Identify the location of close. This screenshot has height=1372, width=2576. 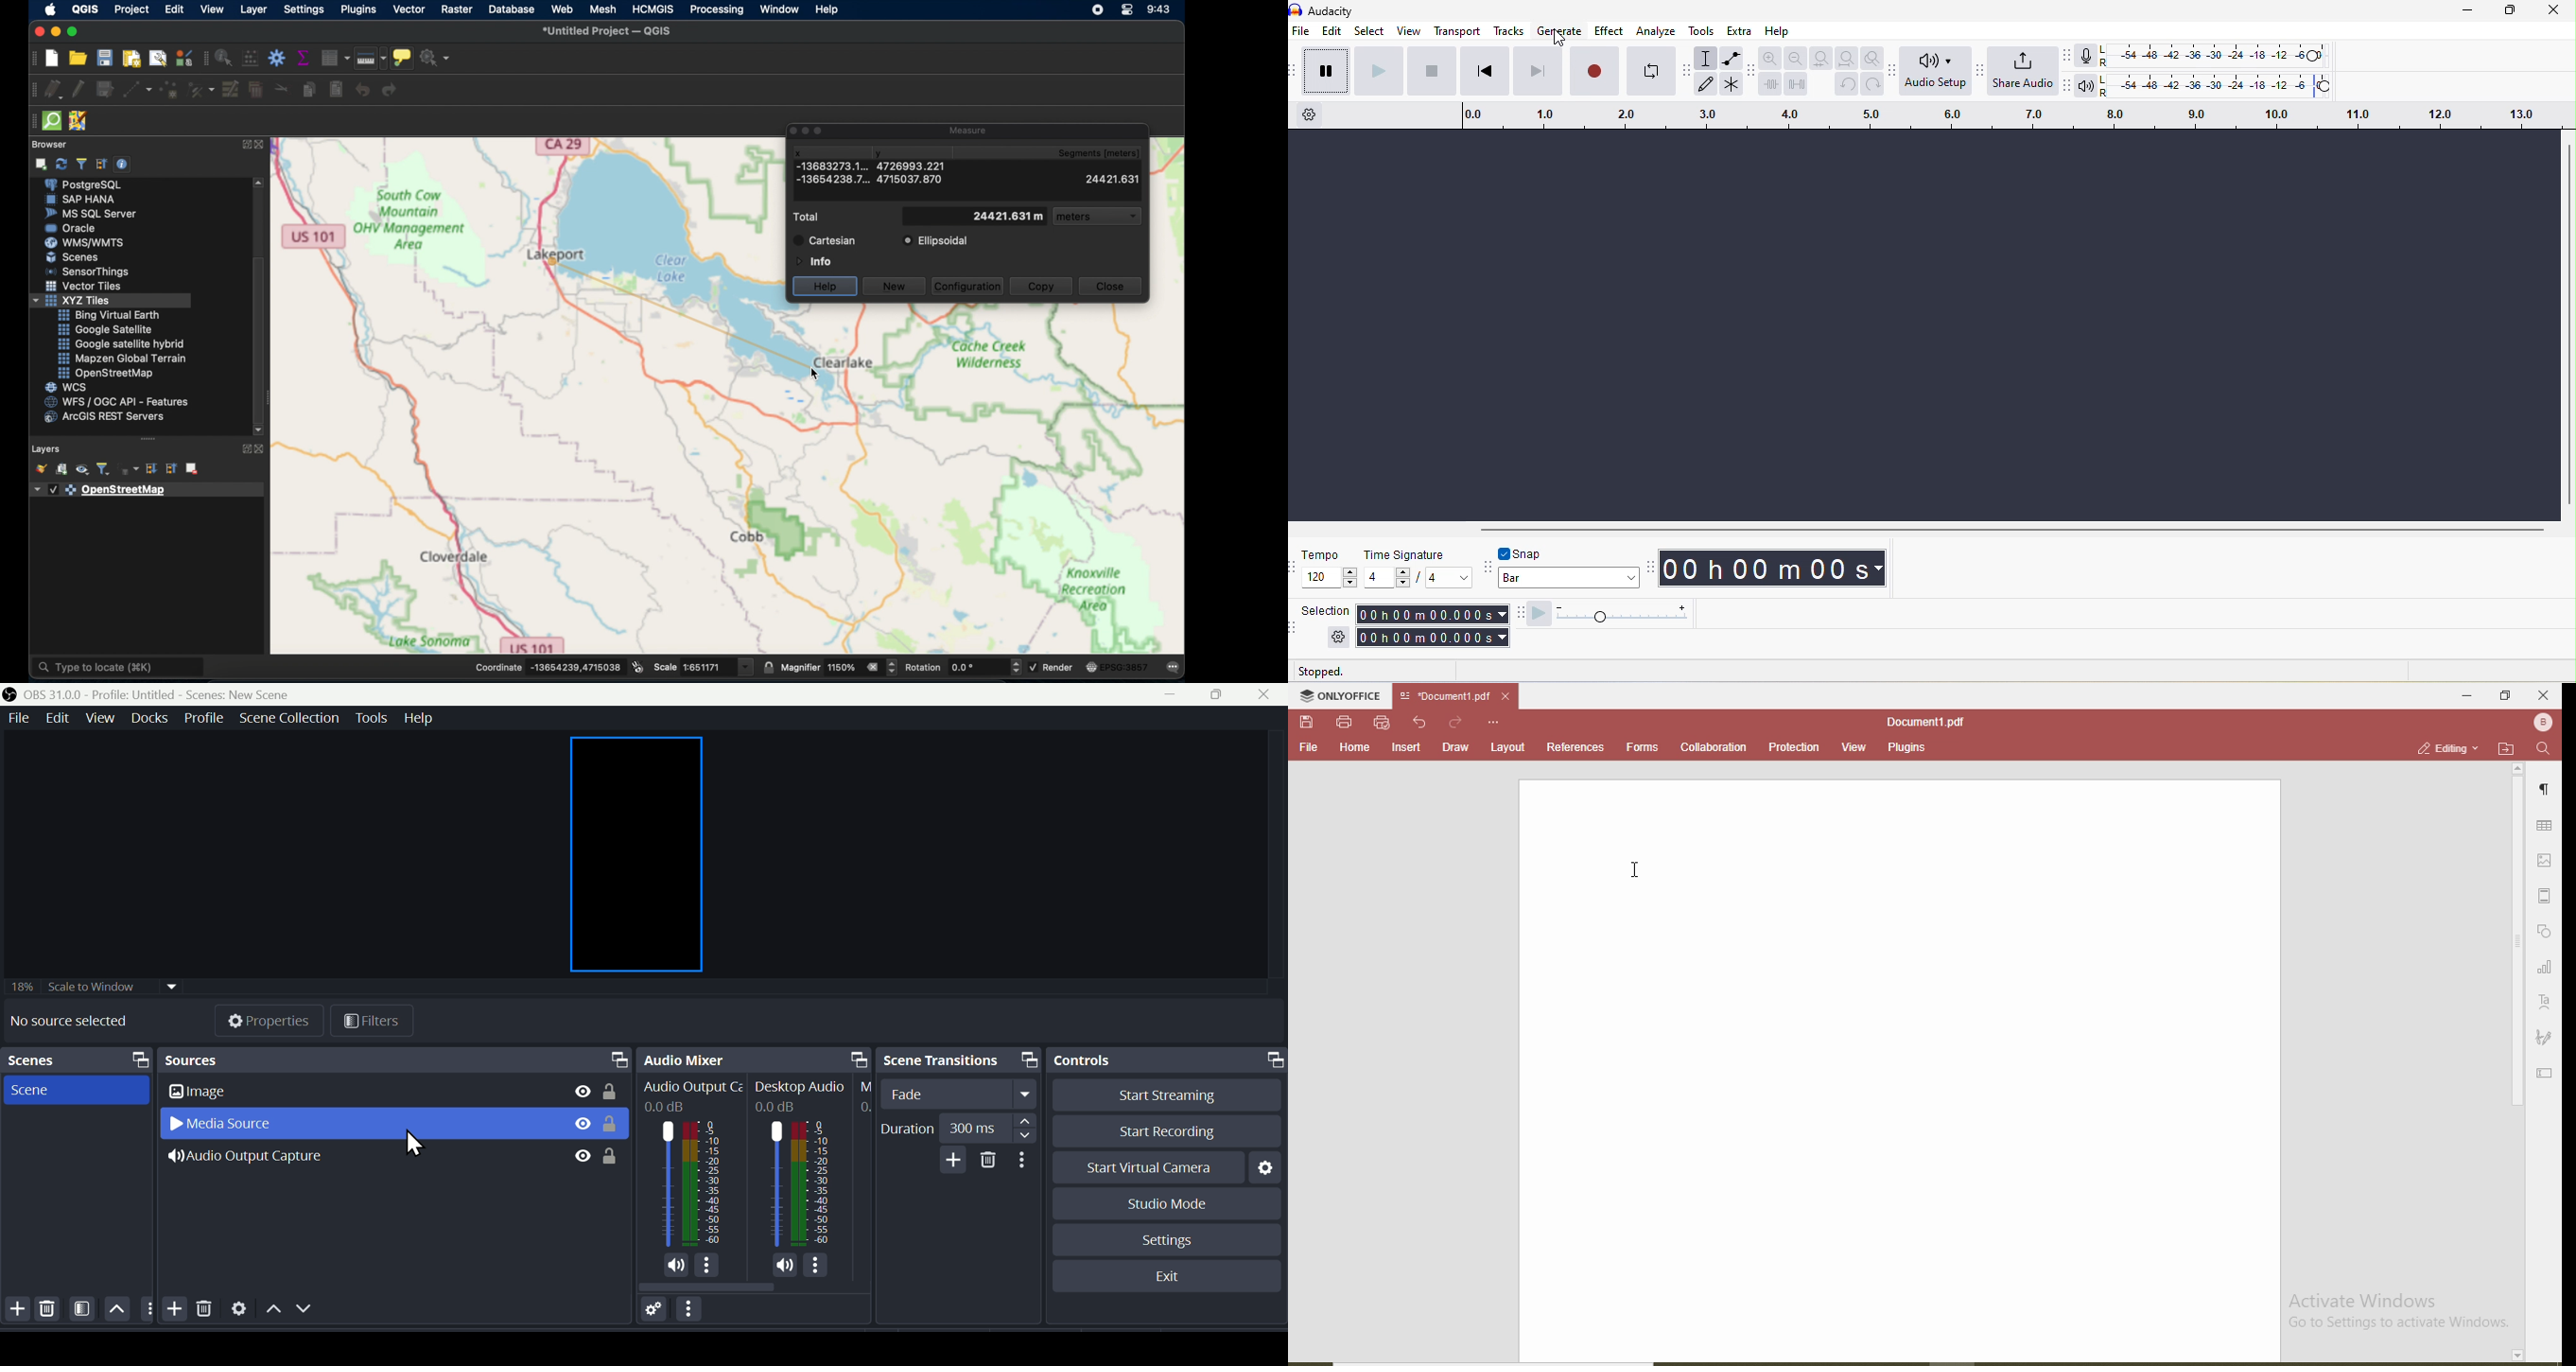
(1265, 695).